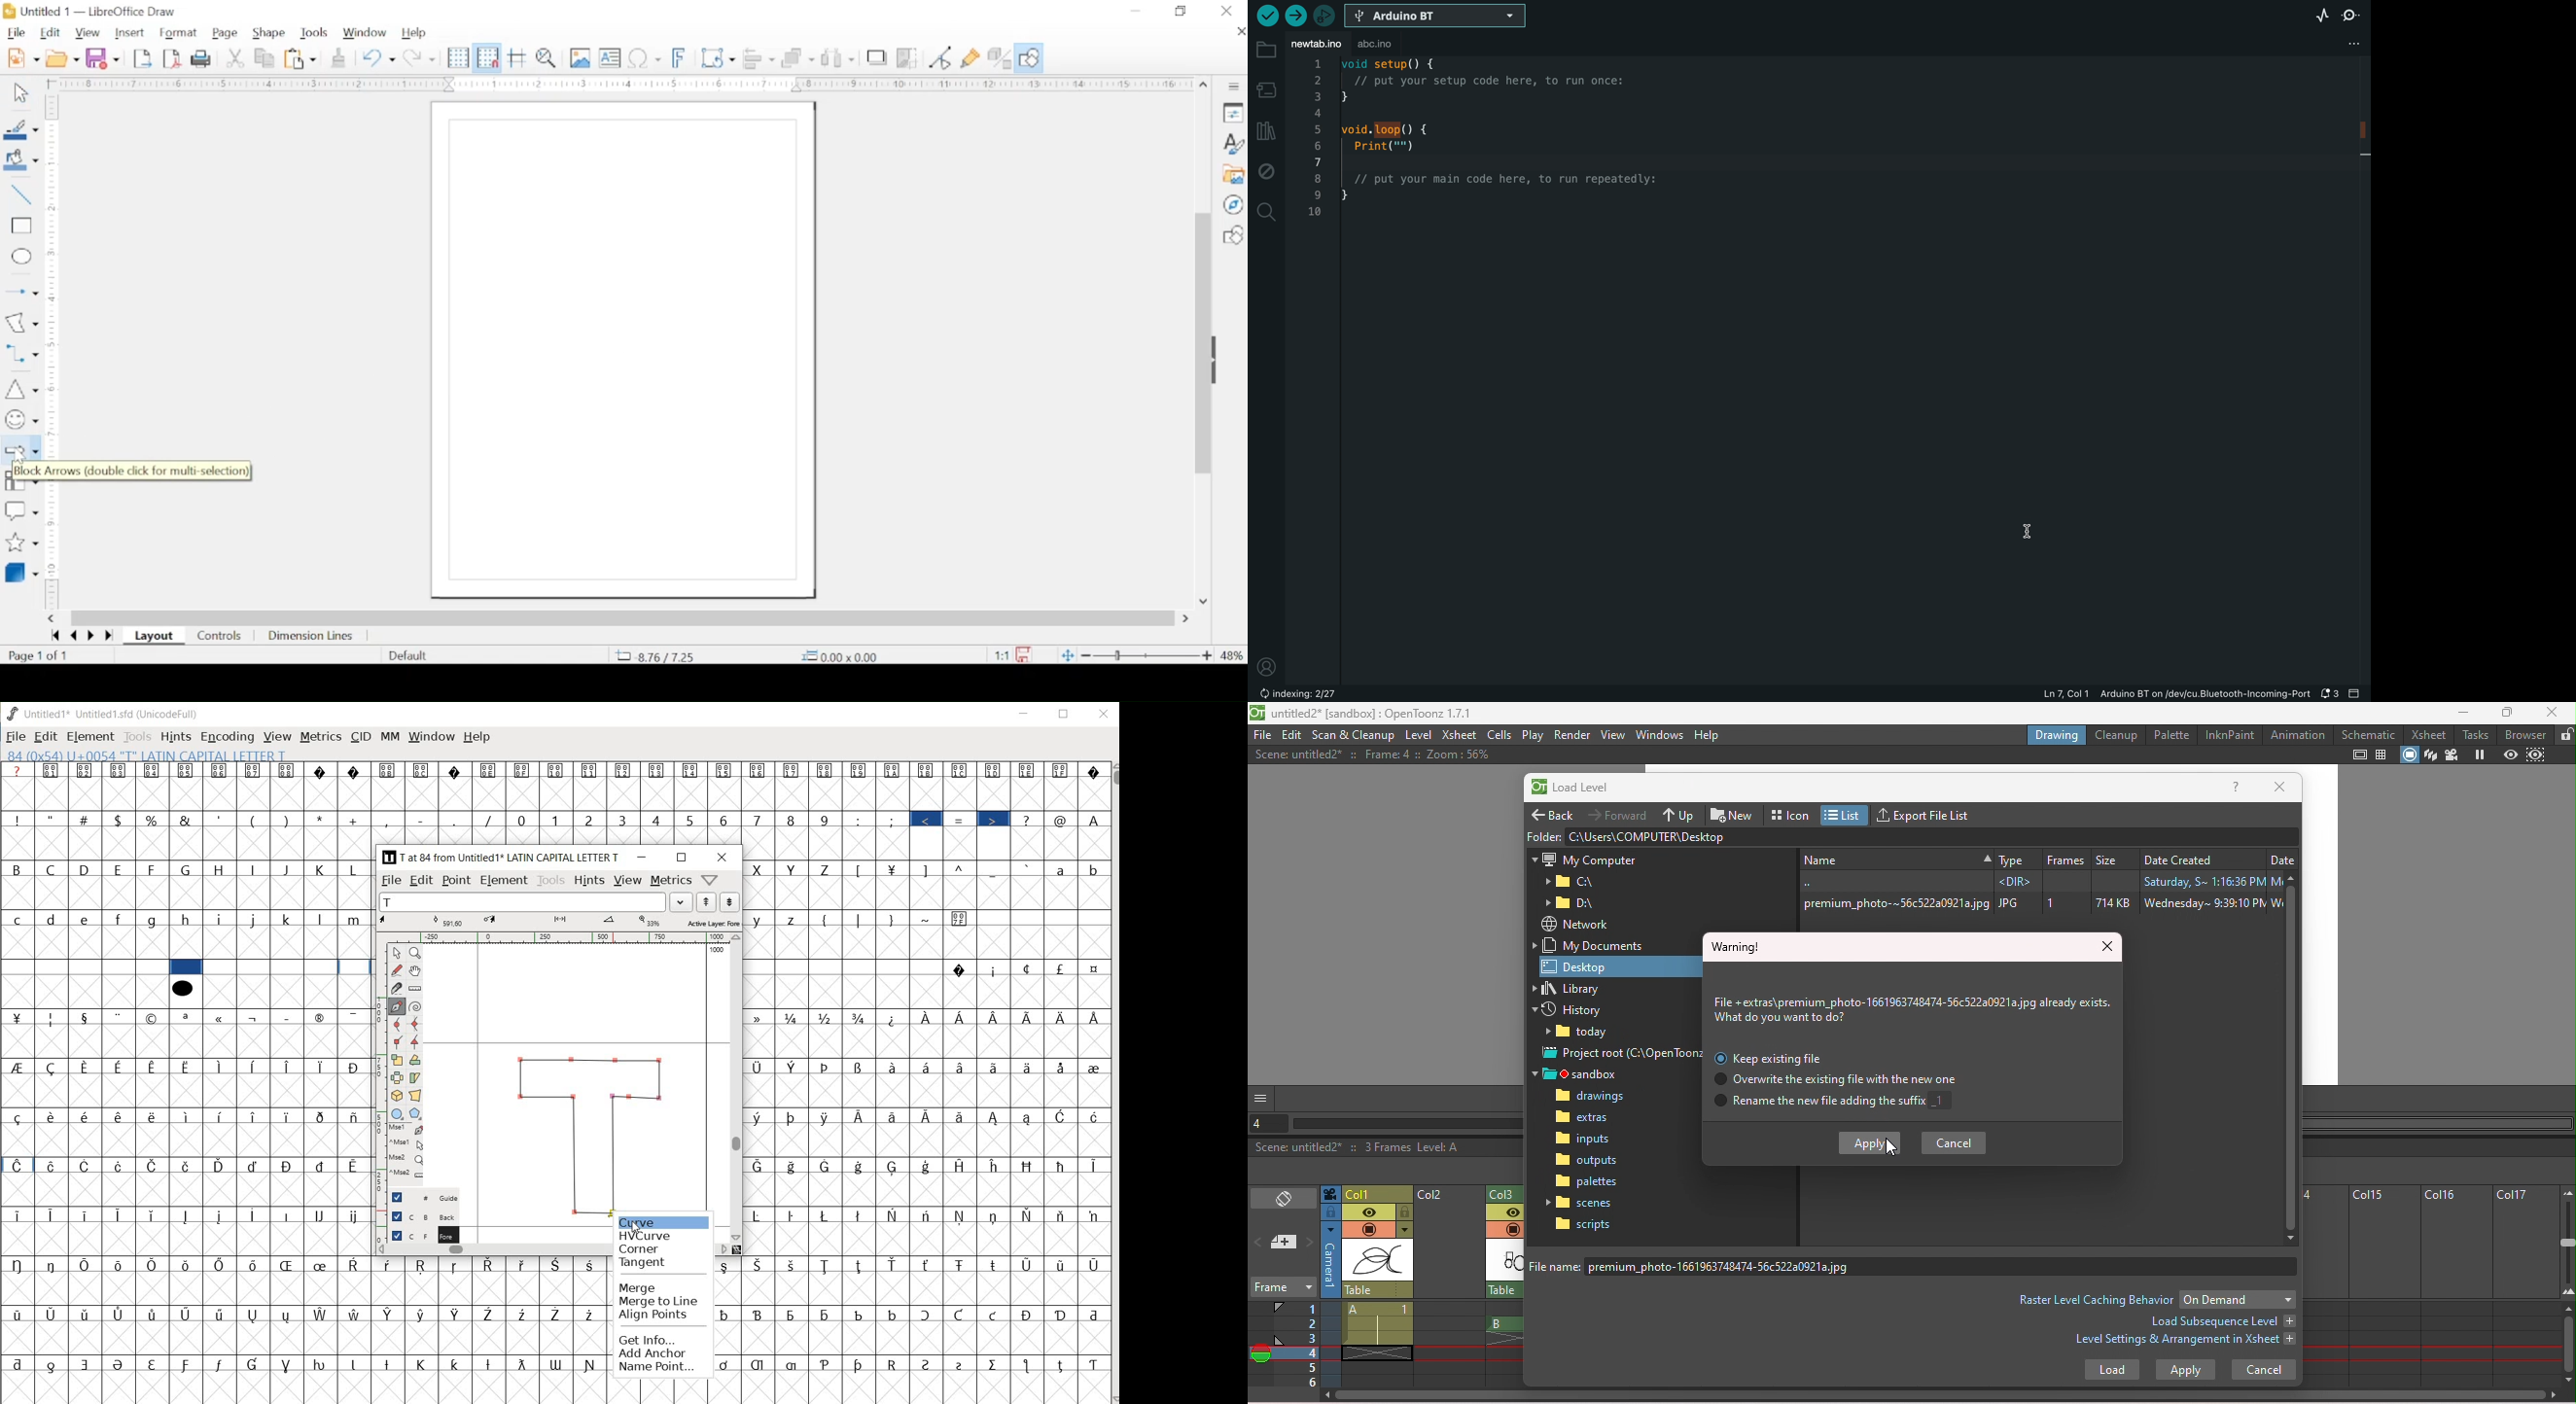 Image resolution: width=2576 pixels, height=1428 pixels. I want to click on Symbol, so click(759, 1316).